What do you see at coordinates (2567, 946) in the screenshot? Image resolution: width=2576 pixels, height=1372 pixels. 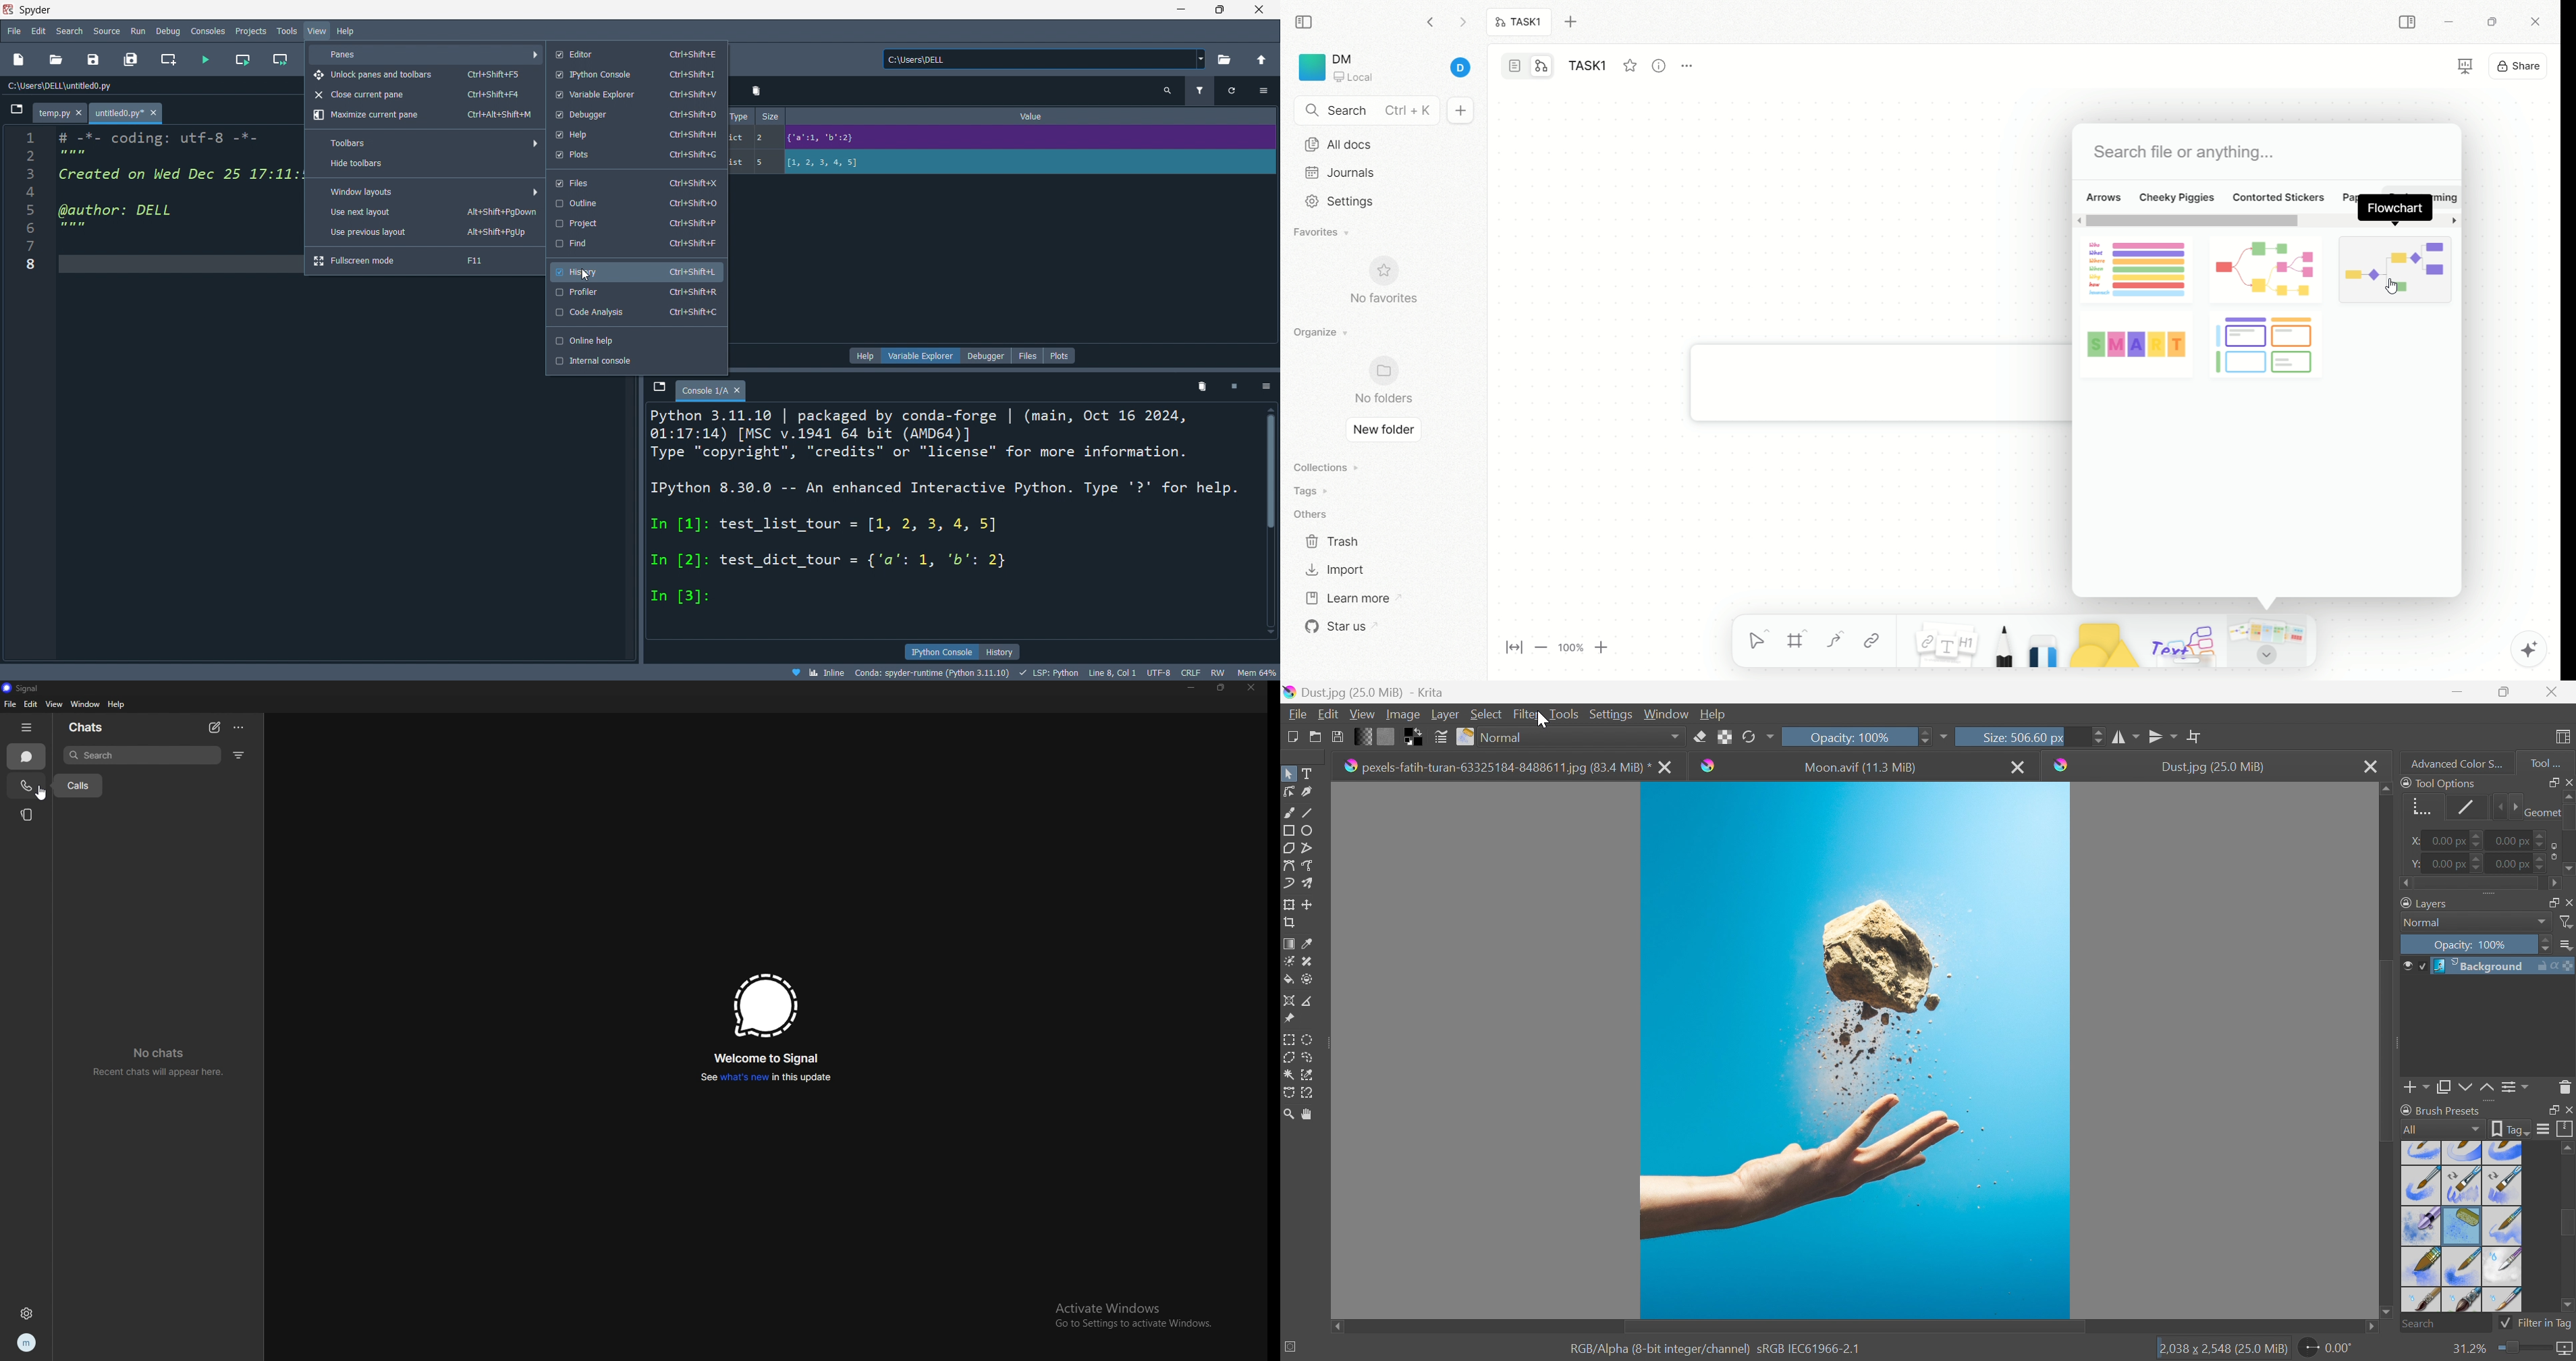 I see `Drop Down` at bounding box center [2567, 946].